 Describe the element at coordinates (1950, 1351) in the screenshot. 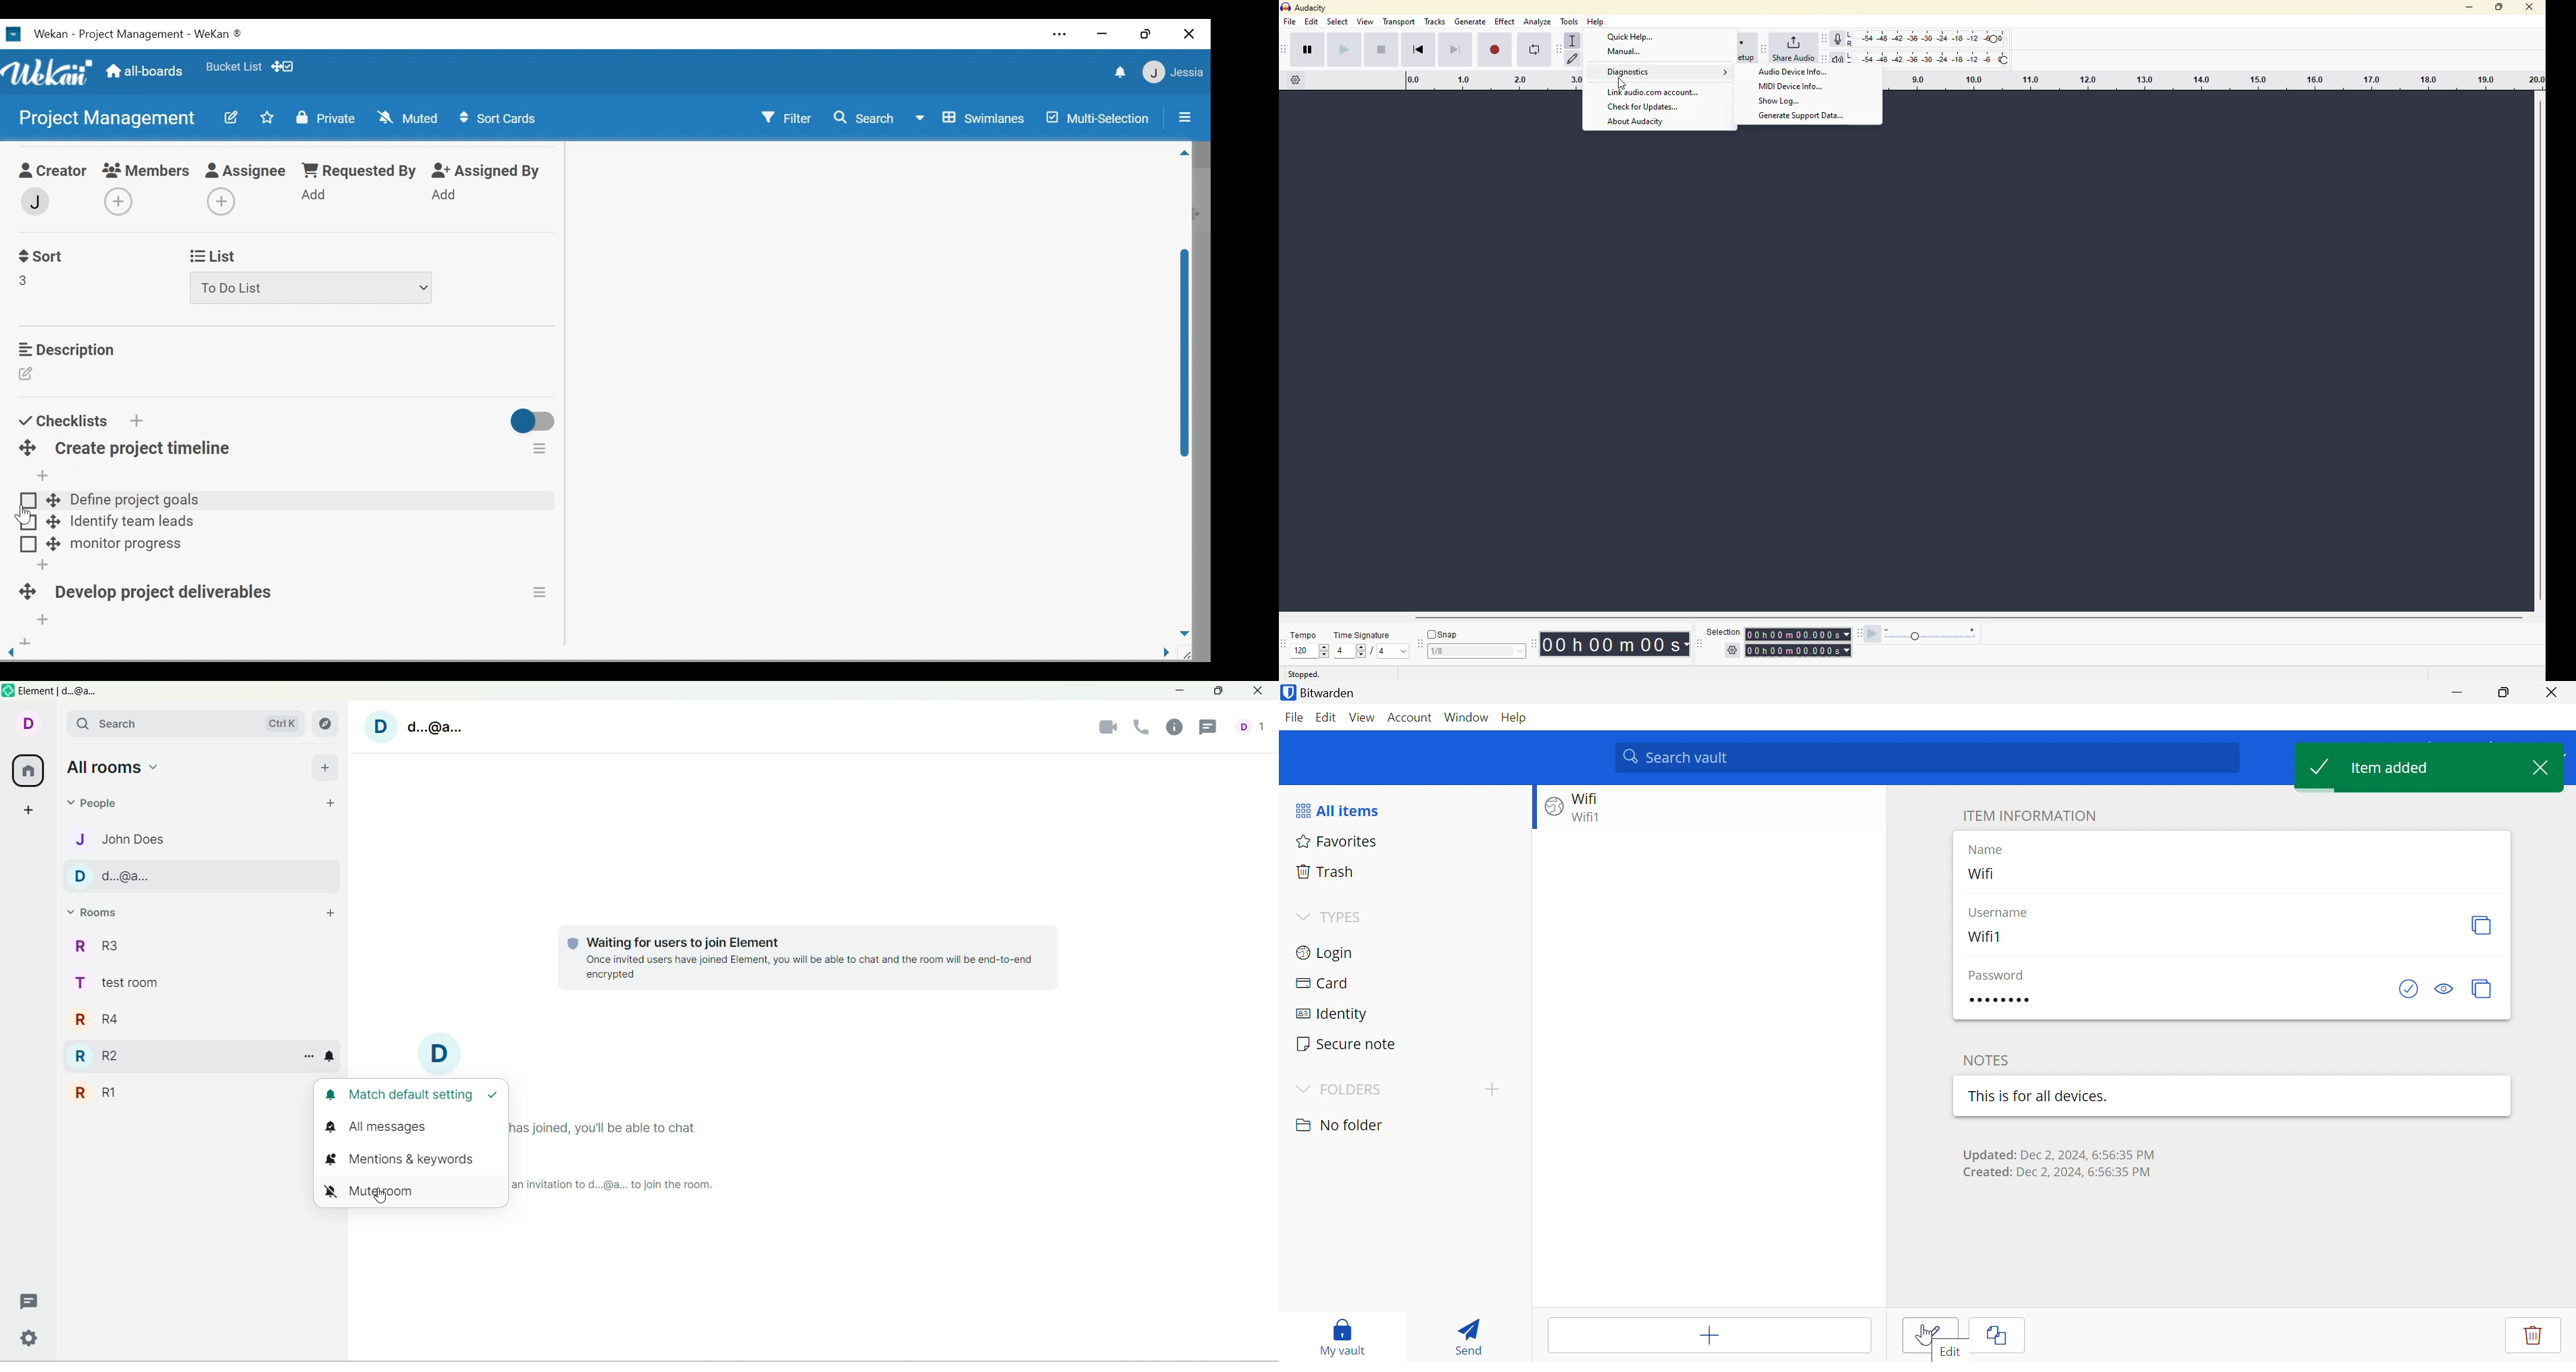

I see `Edit` at that location.